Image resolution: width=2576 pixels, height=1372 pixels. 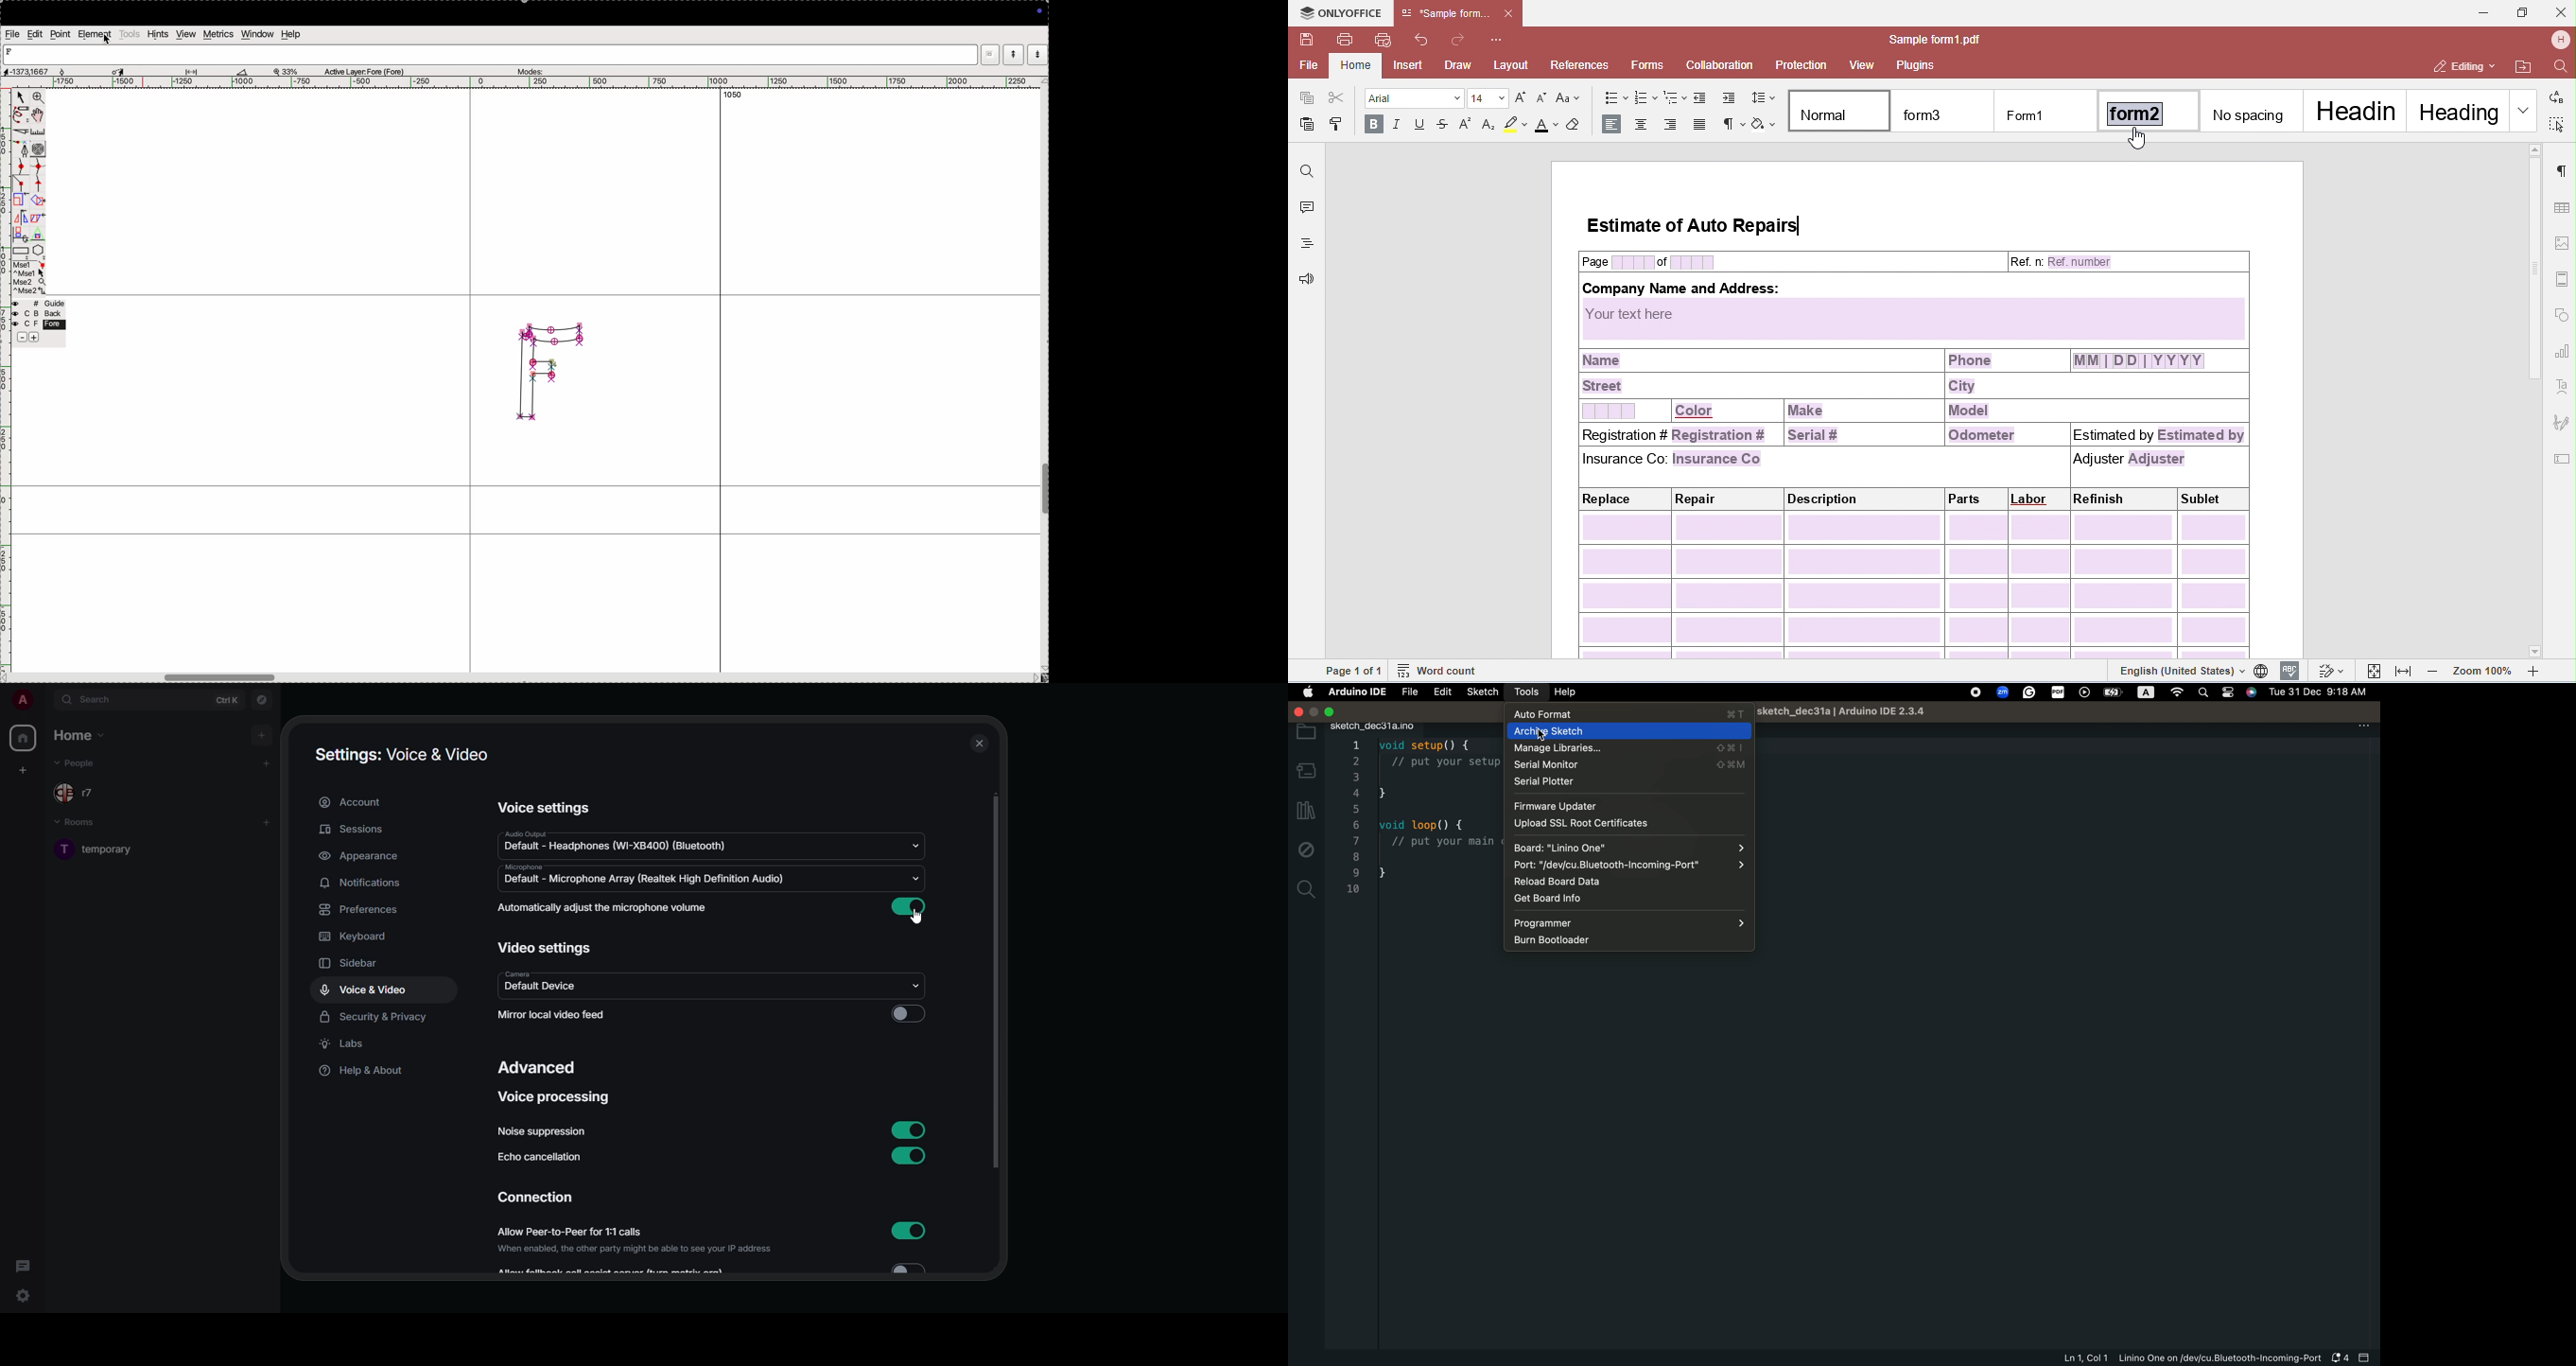 What do you see at coordinates (553, 1096) in the screenshot?
I see `voice processing` at bounding box center [553, 1096].